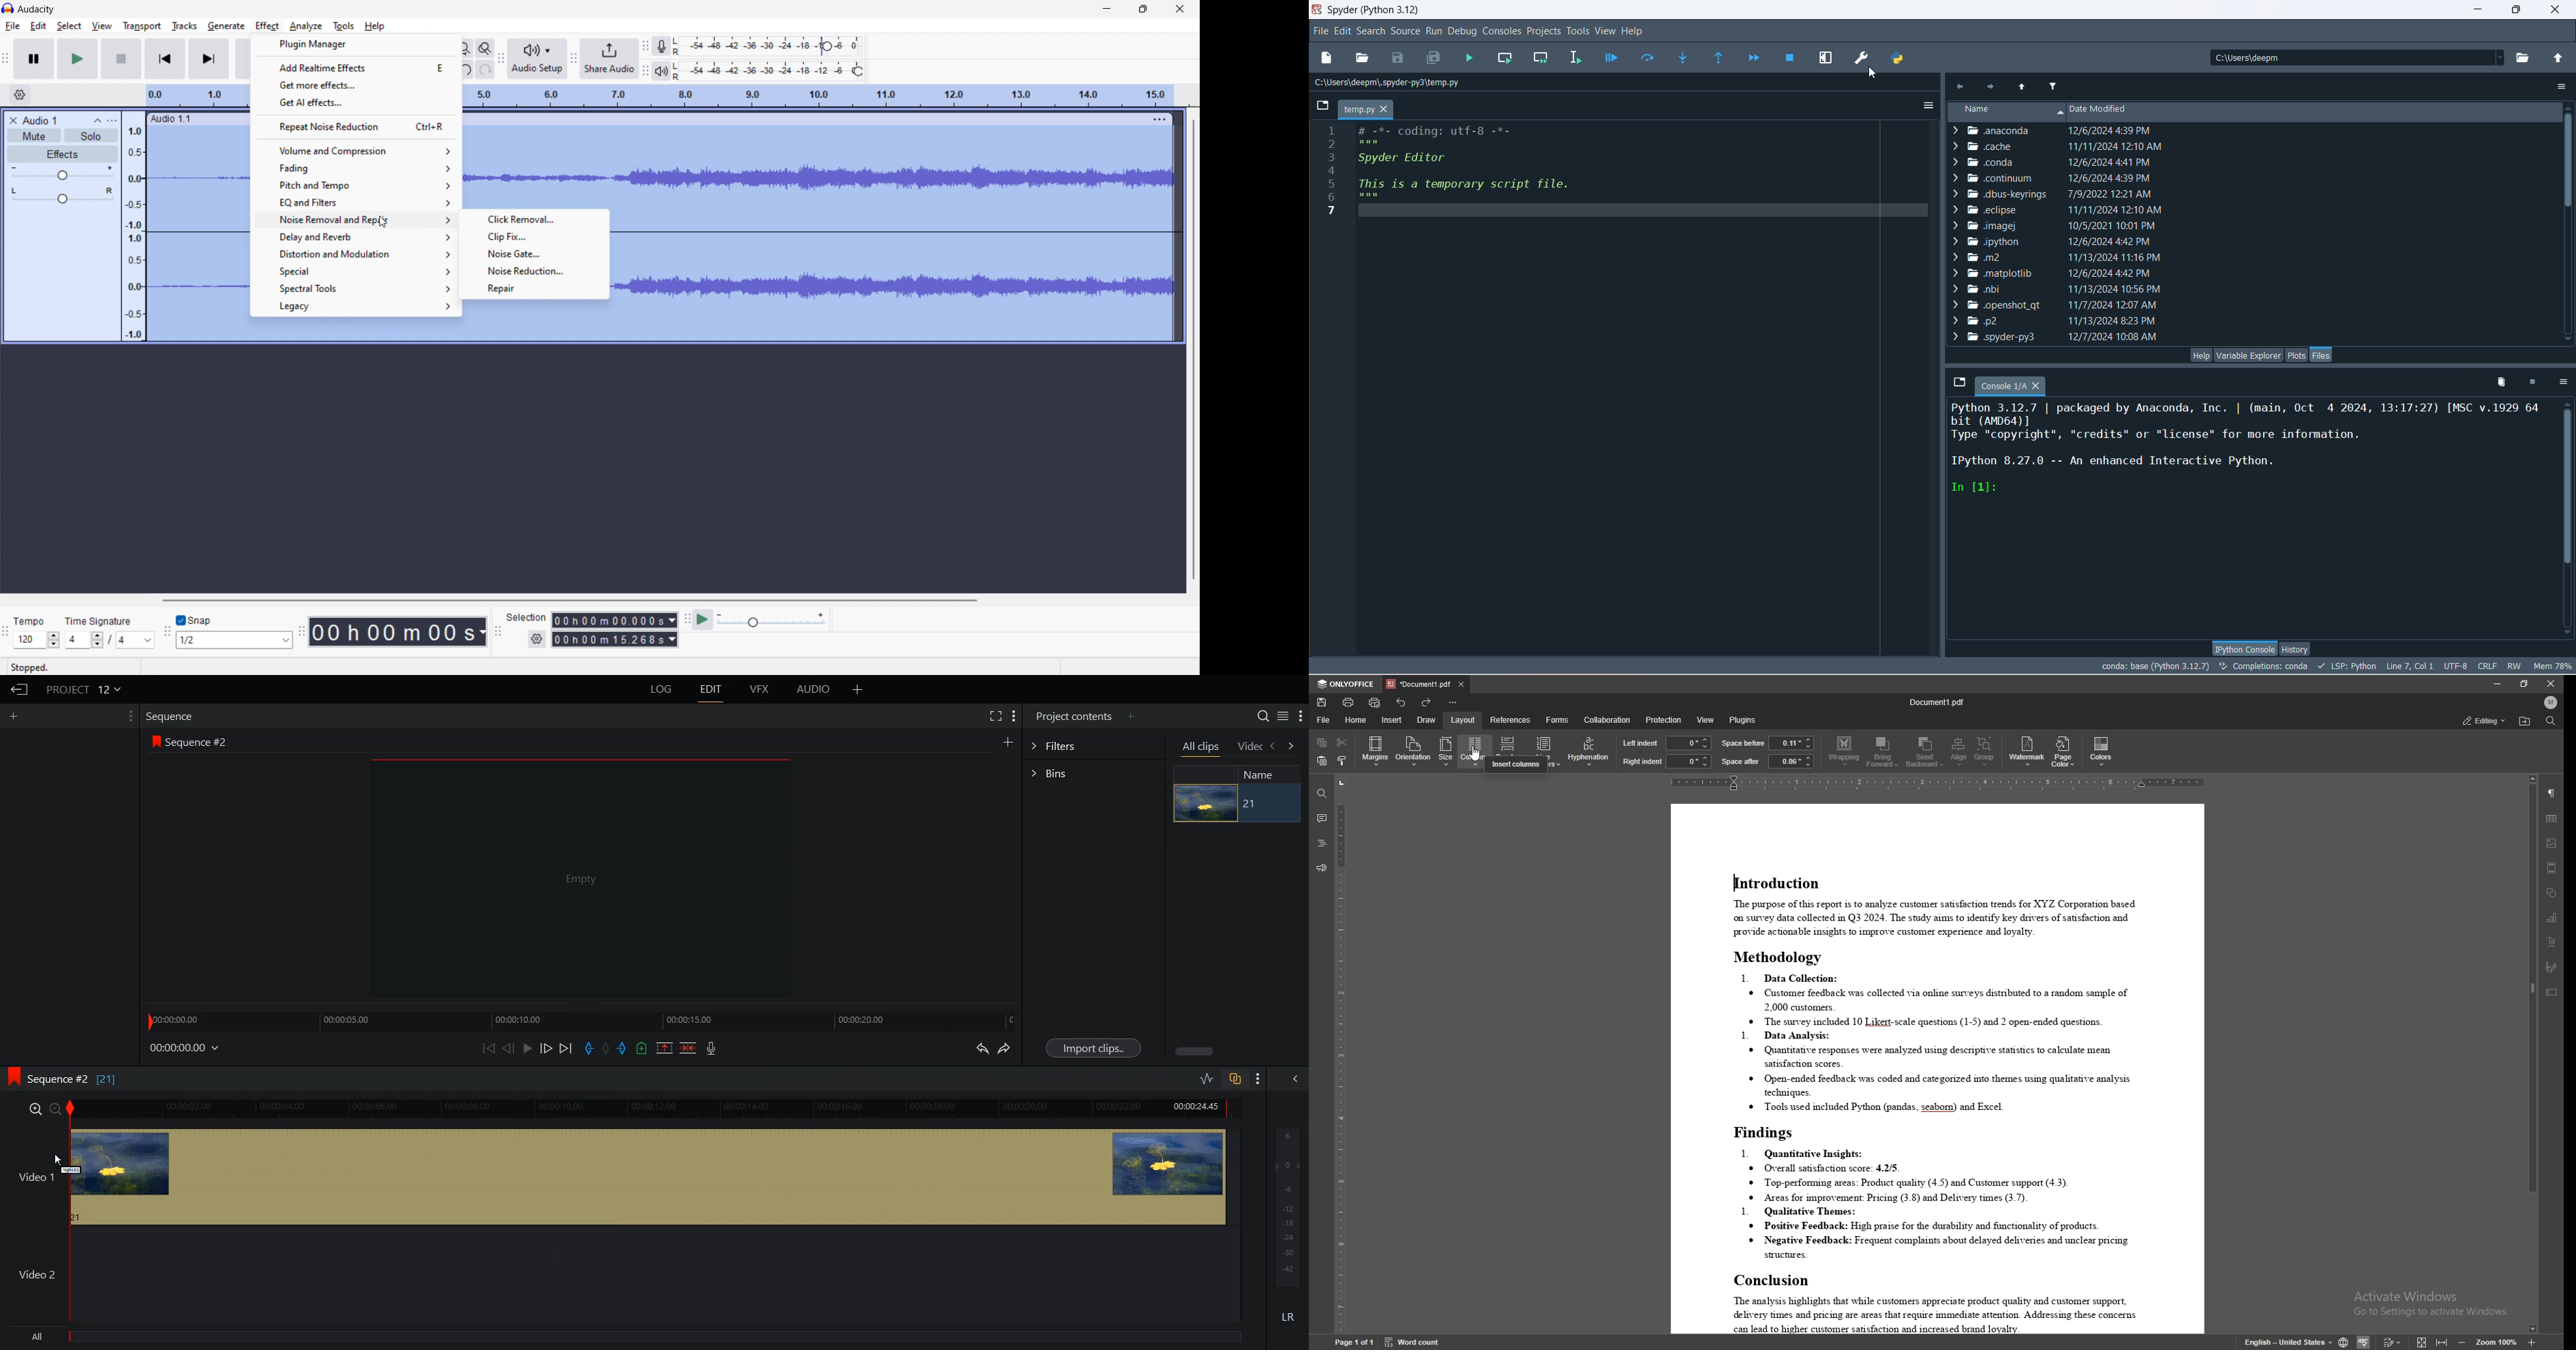  Describe the element at coordinates (2498, 1341) in the screenshot. I see `zoom` at that location.